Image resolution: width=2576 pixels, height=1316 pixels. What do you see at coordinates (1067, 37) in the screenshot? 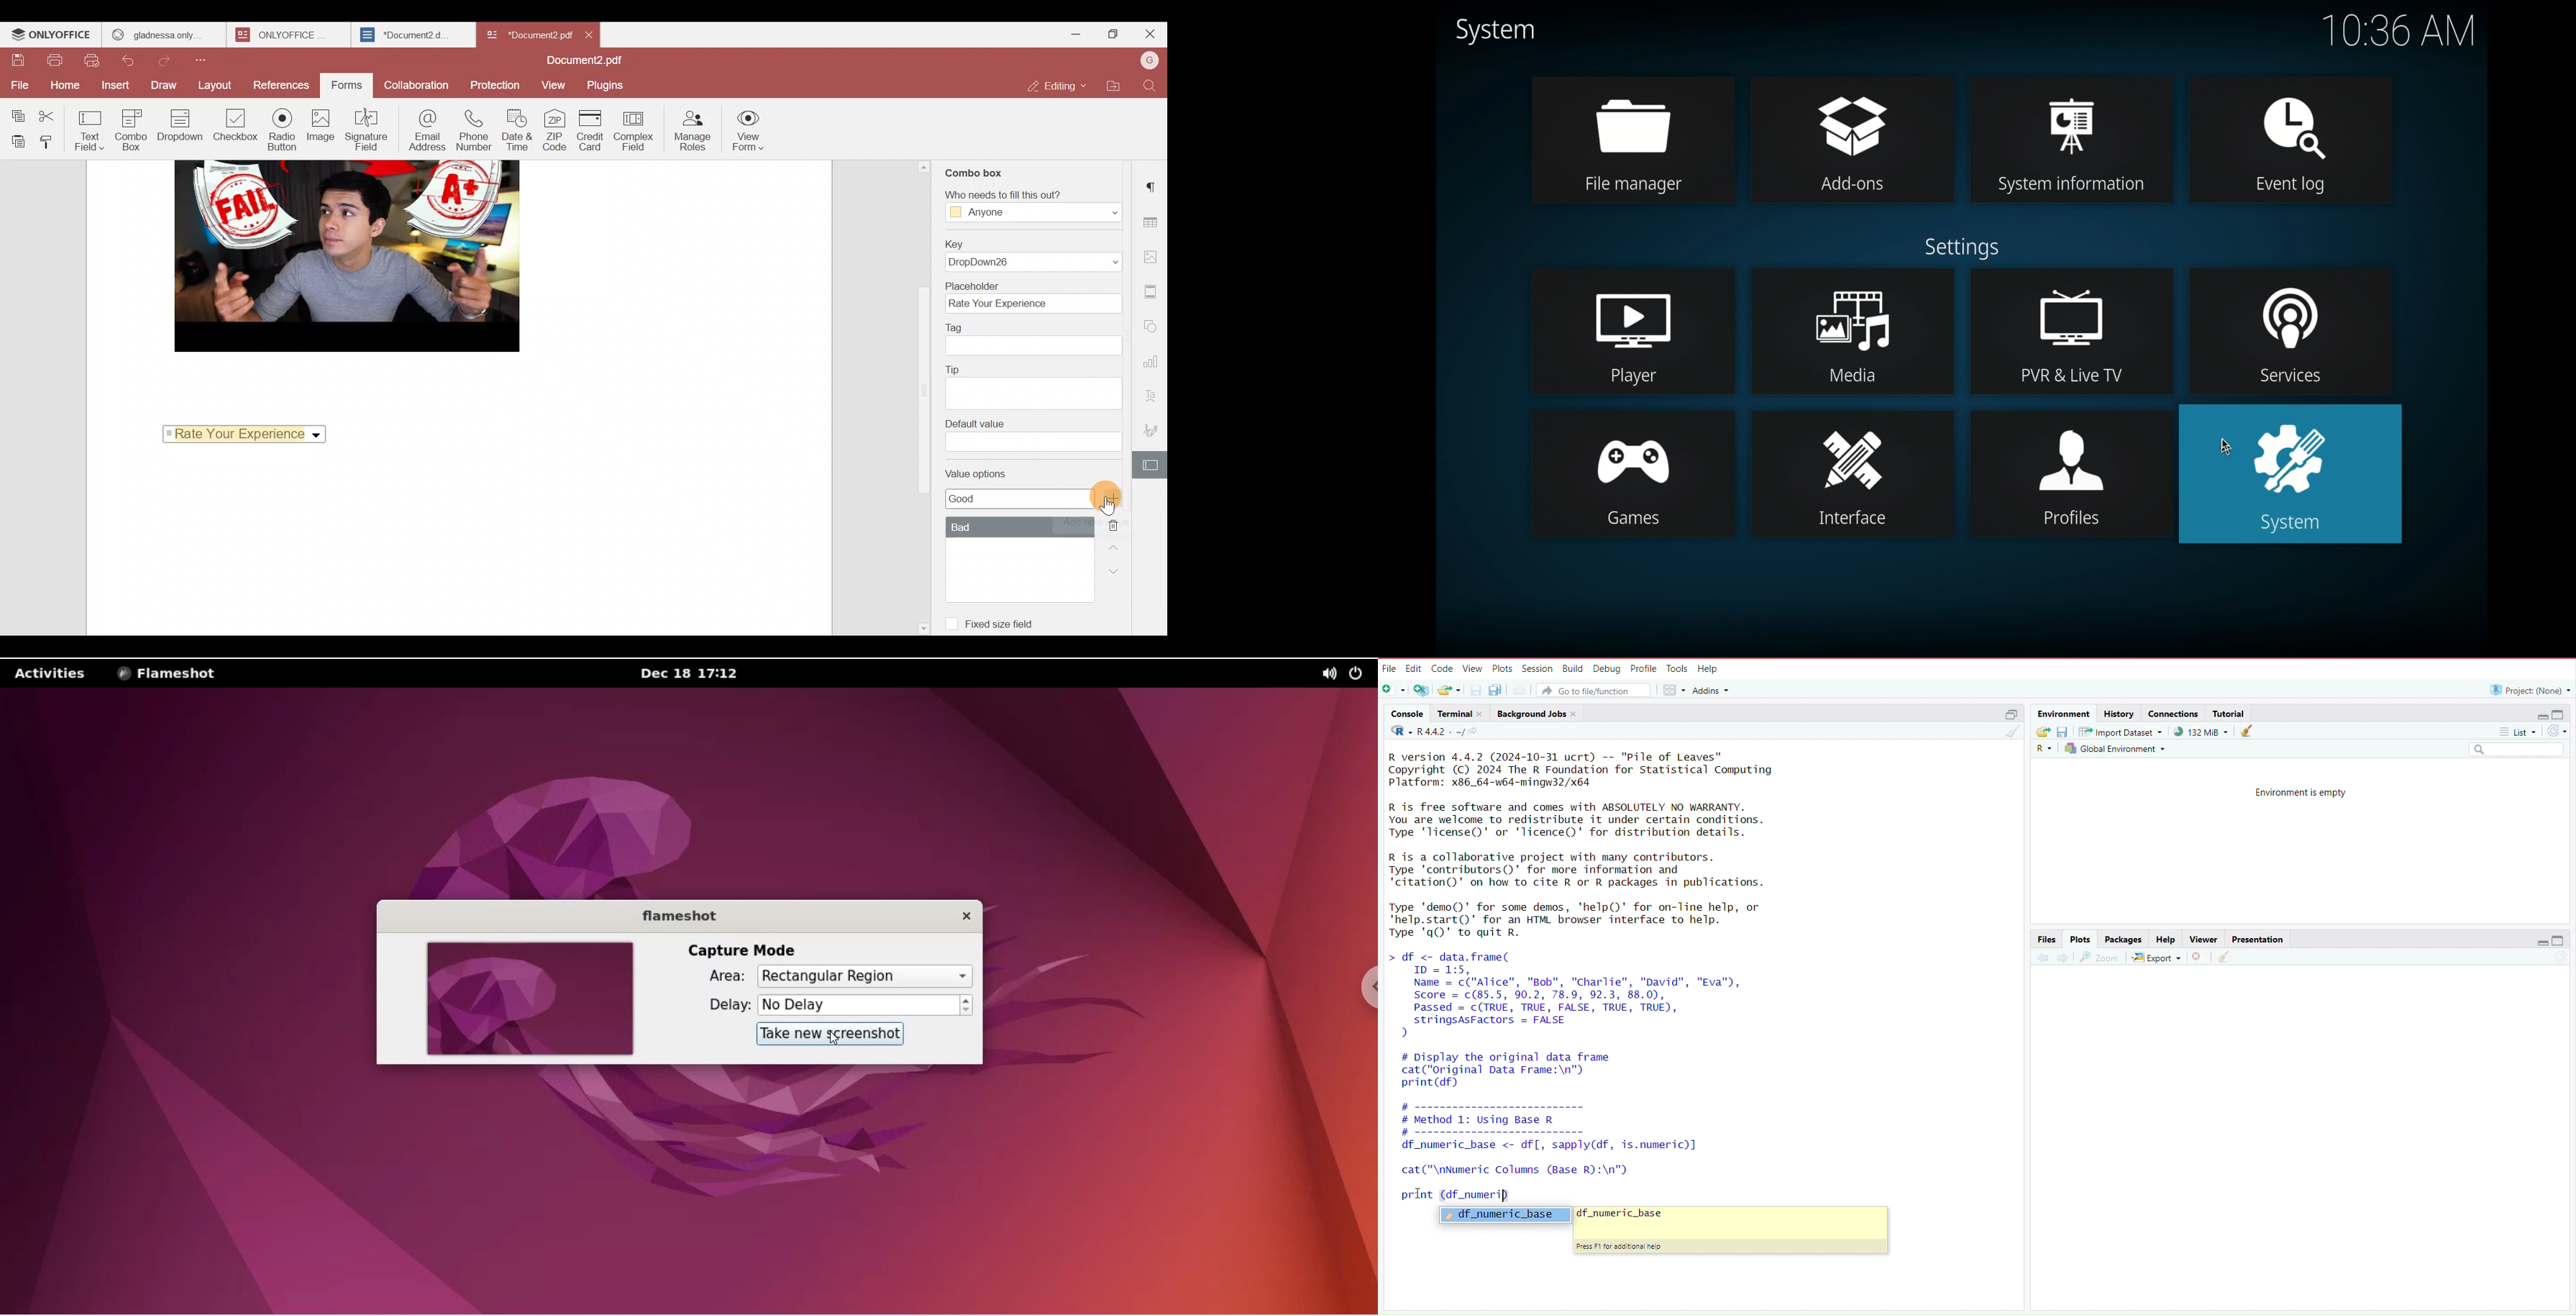
I see `Minimize` at bounding box center [1067, 37].